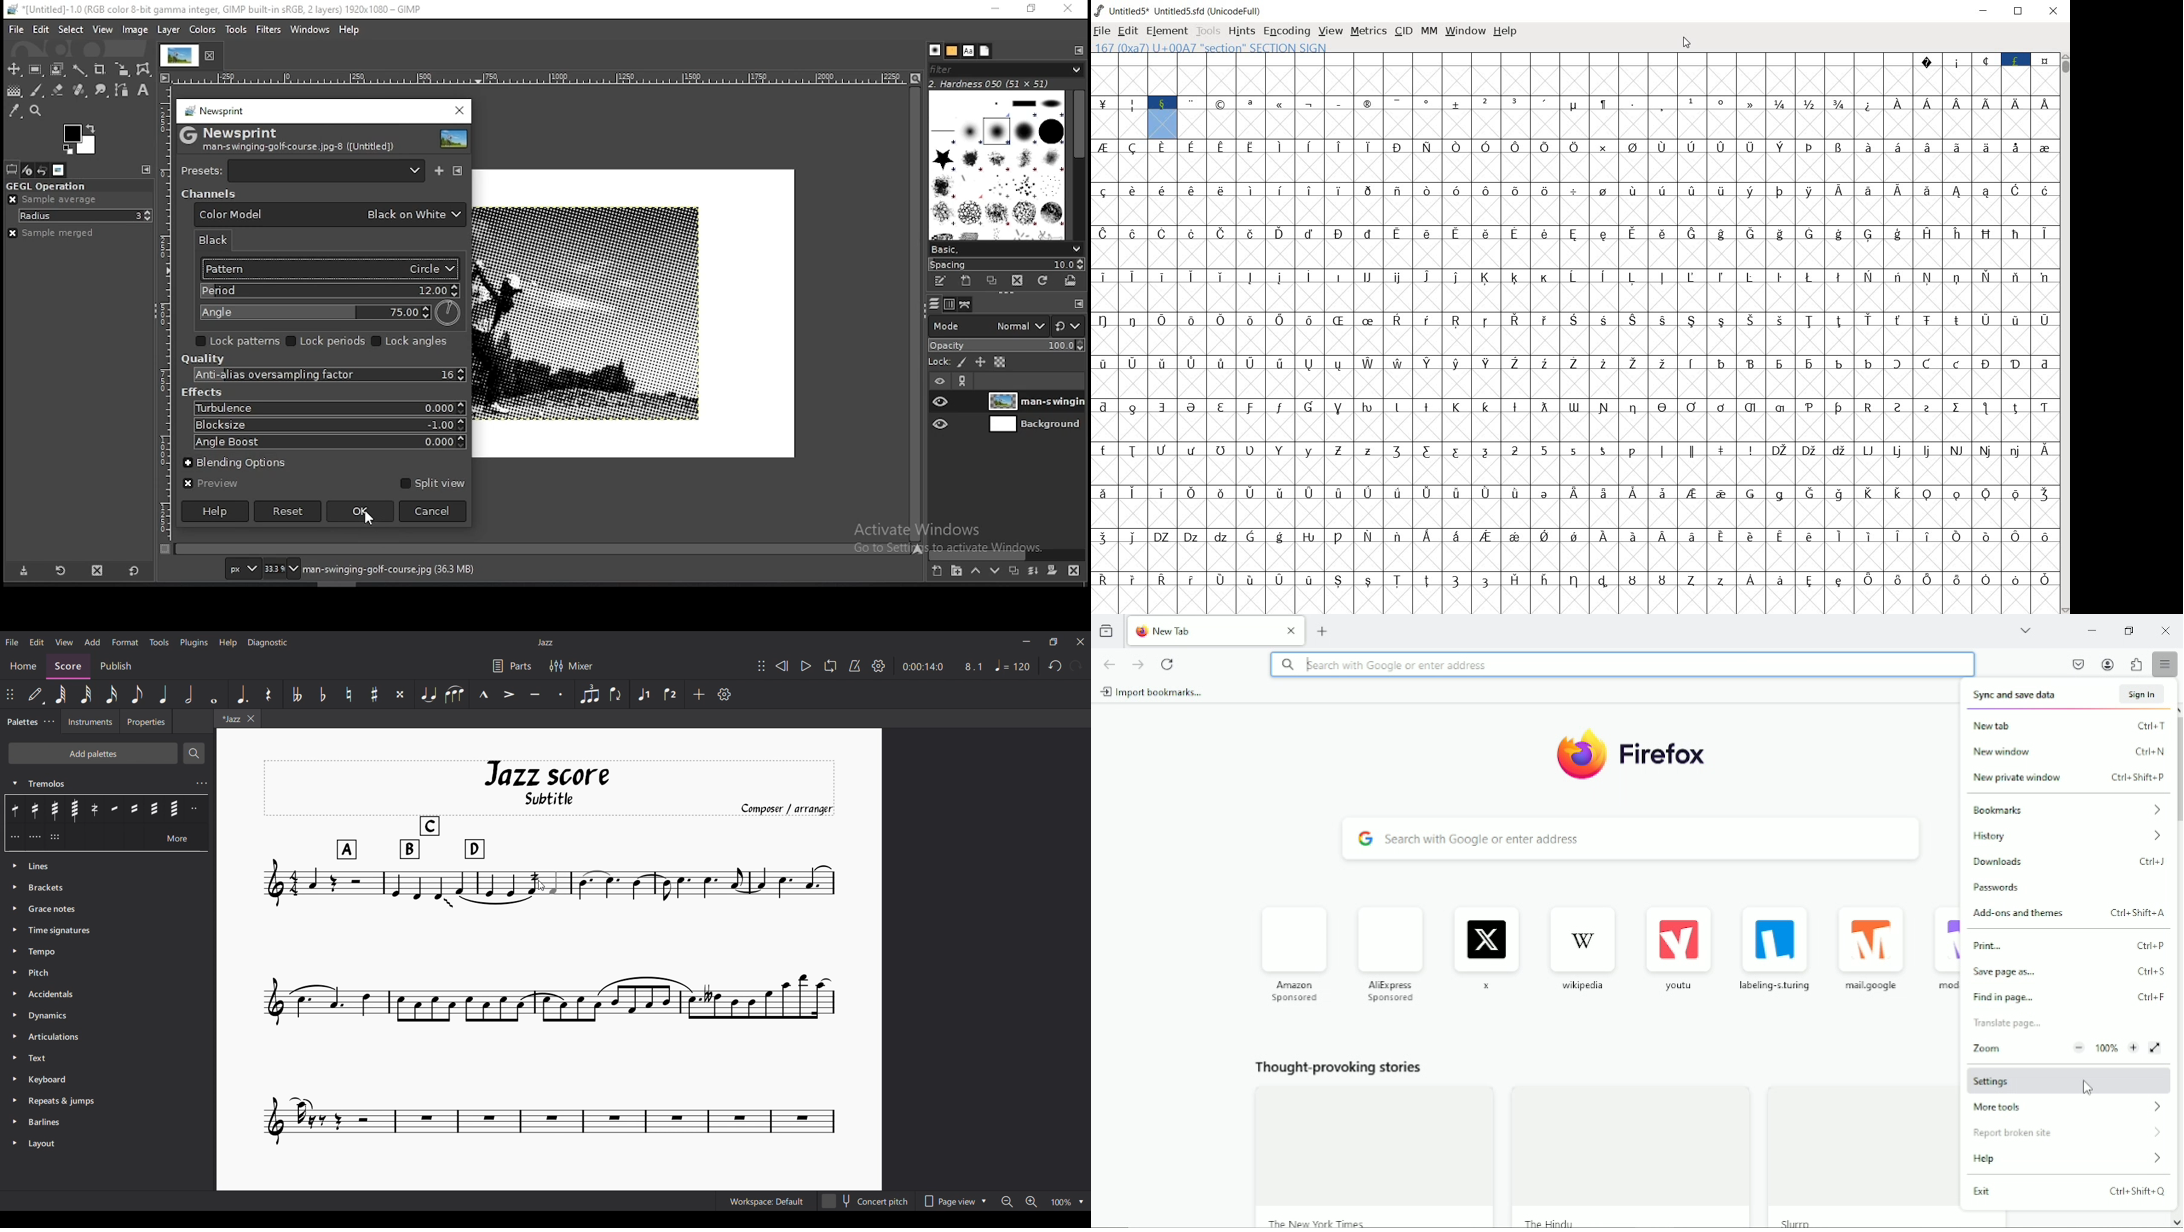  Describe the element at coordinates (1575, 311) in the screenshot. I see `latin extended characters` at that location.